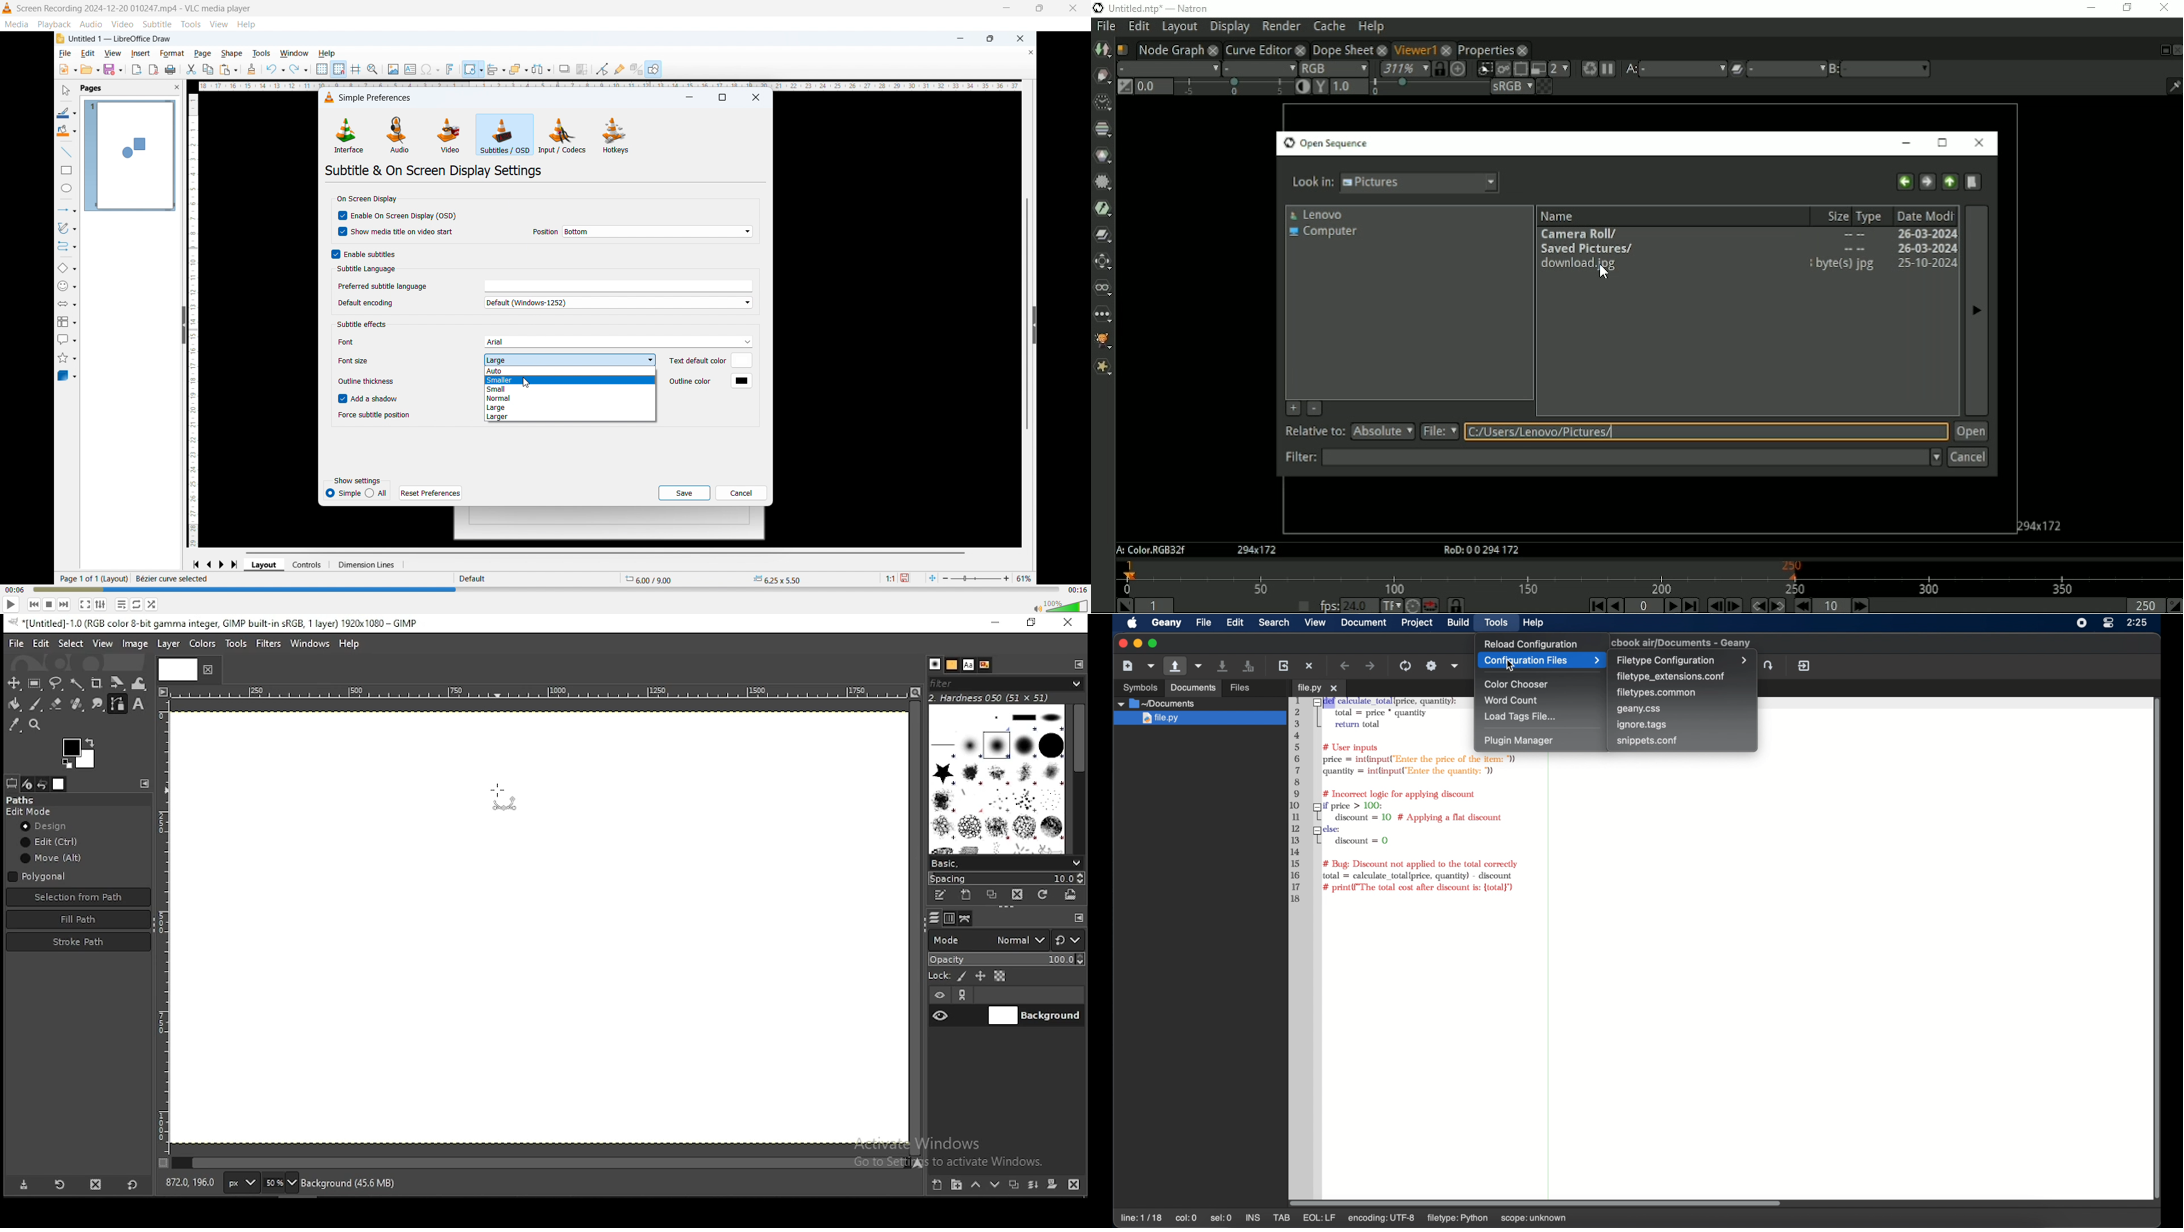 This screenshot has width=2184, height=1232. Describe the element at coordinates (570, 389) in the screenshot. I see `small ` at that location.